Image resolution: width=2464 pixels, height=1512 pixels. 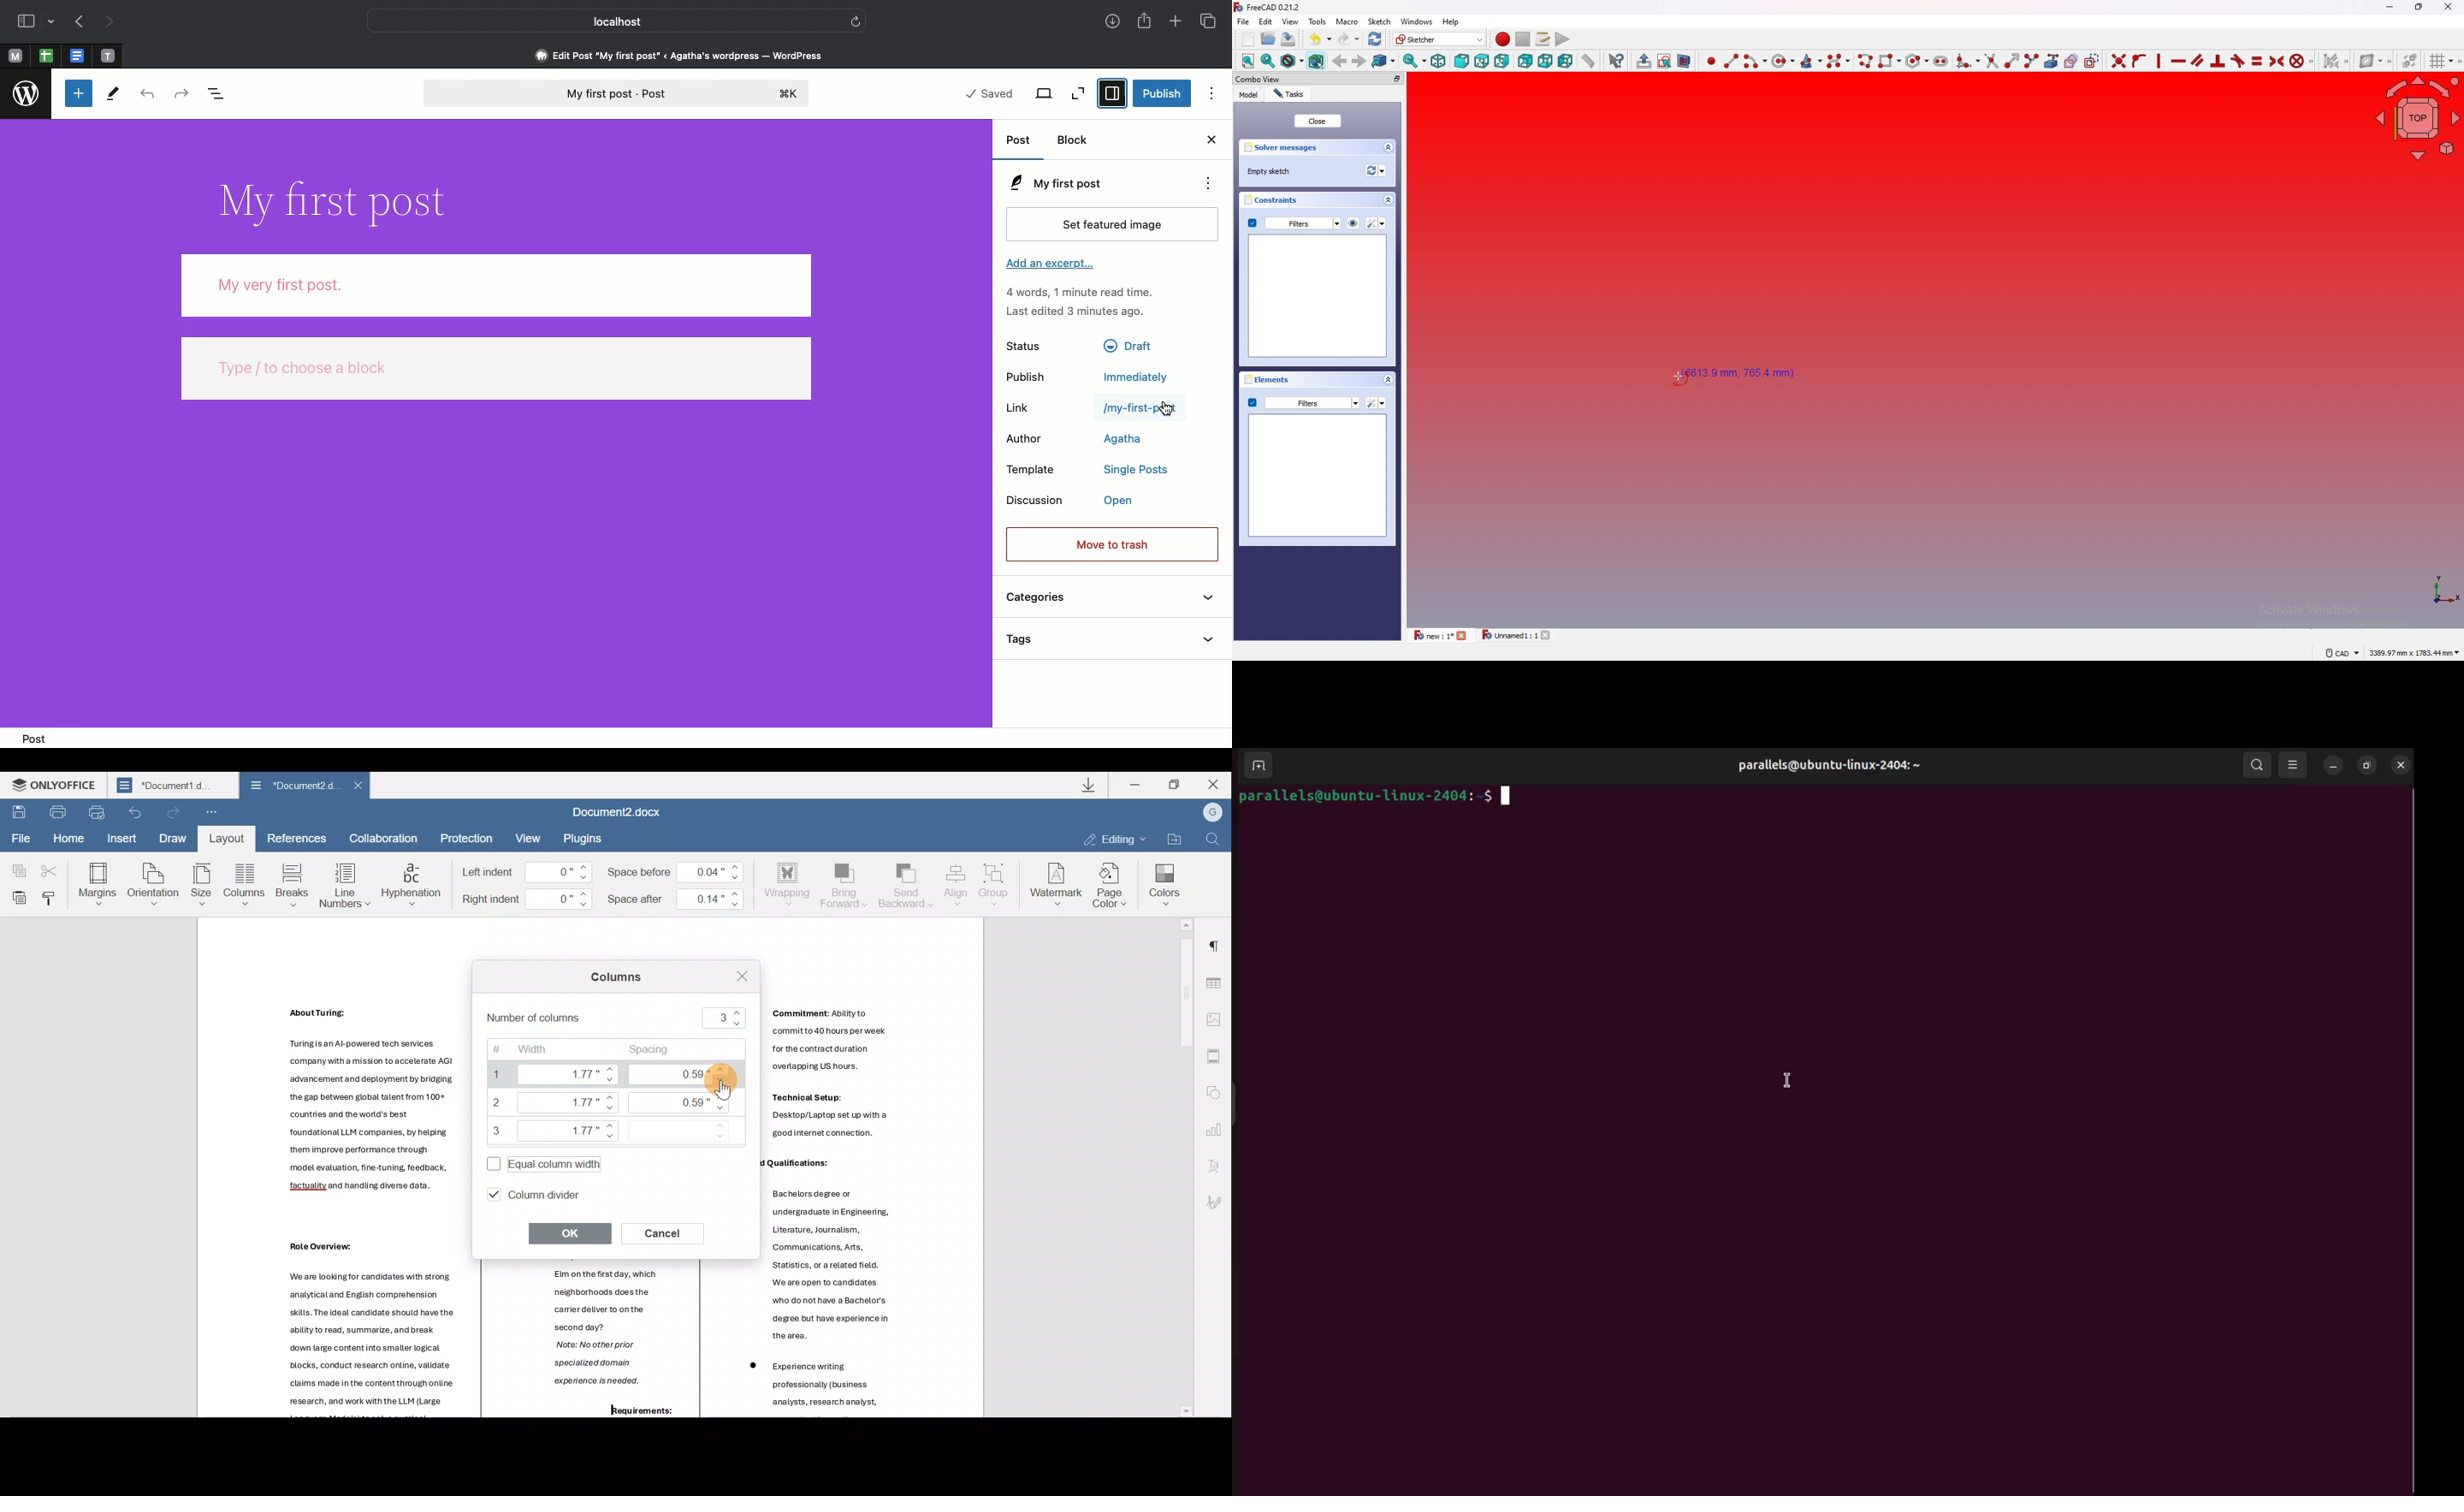 What do you see at coordinates (1317, 121) in the screenshot?
I see `close` at bounding box center [1317, 121].